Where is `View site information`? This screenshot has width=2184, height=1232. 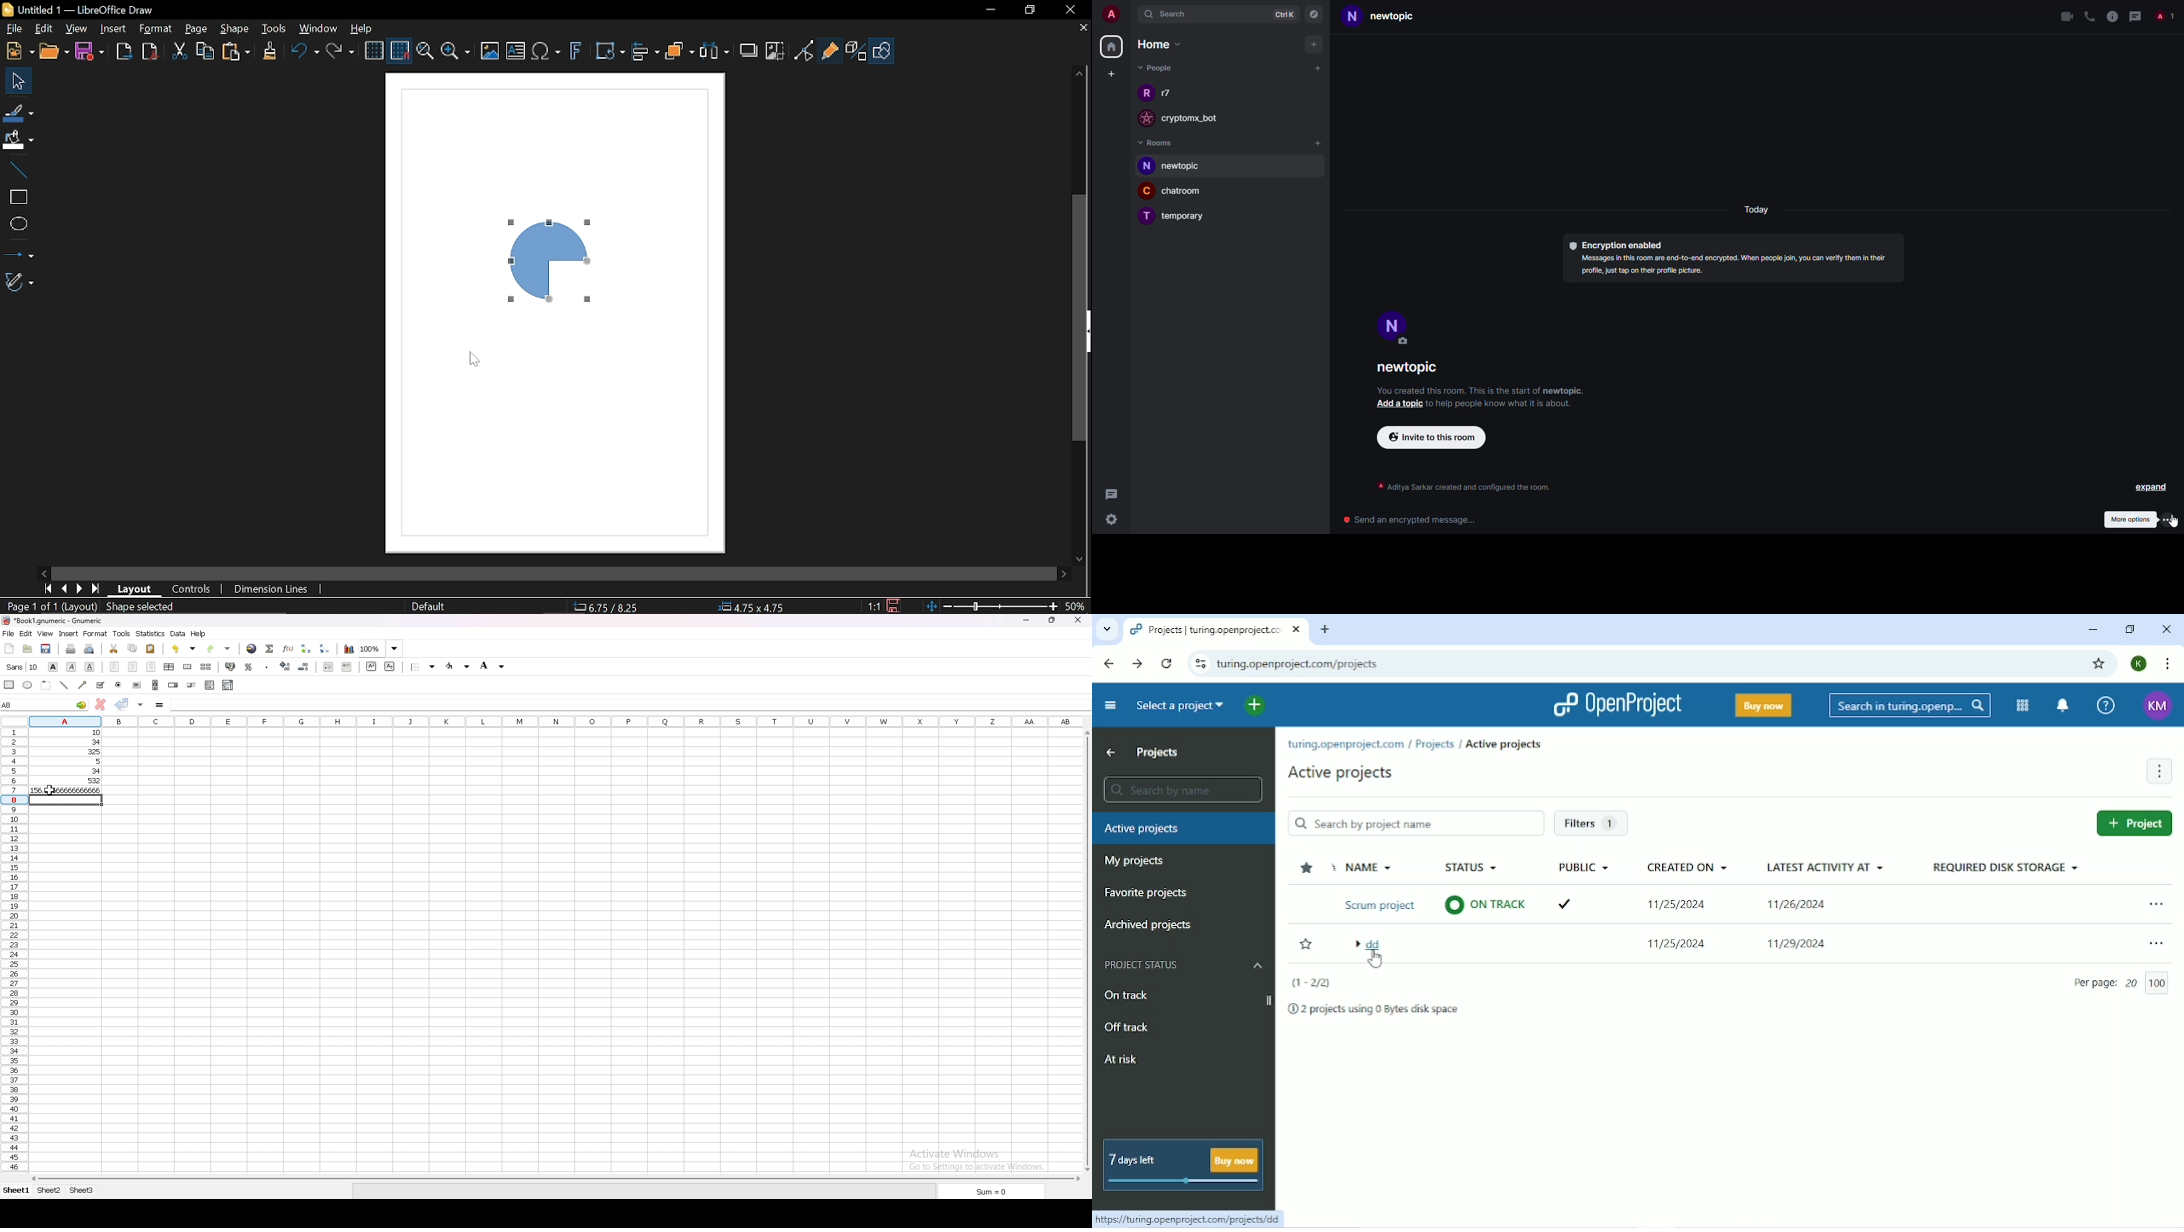
View site information is located at coordinates (1198, 664).